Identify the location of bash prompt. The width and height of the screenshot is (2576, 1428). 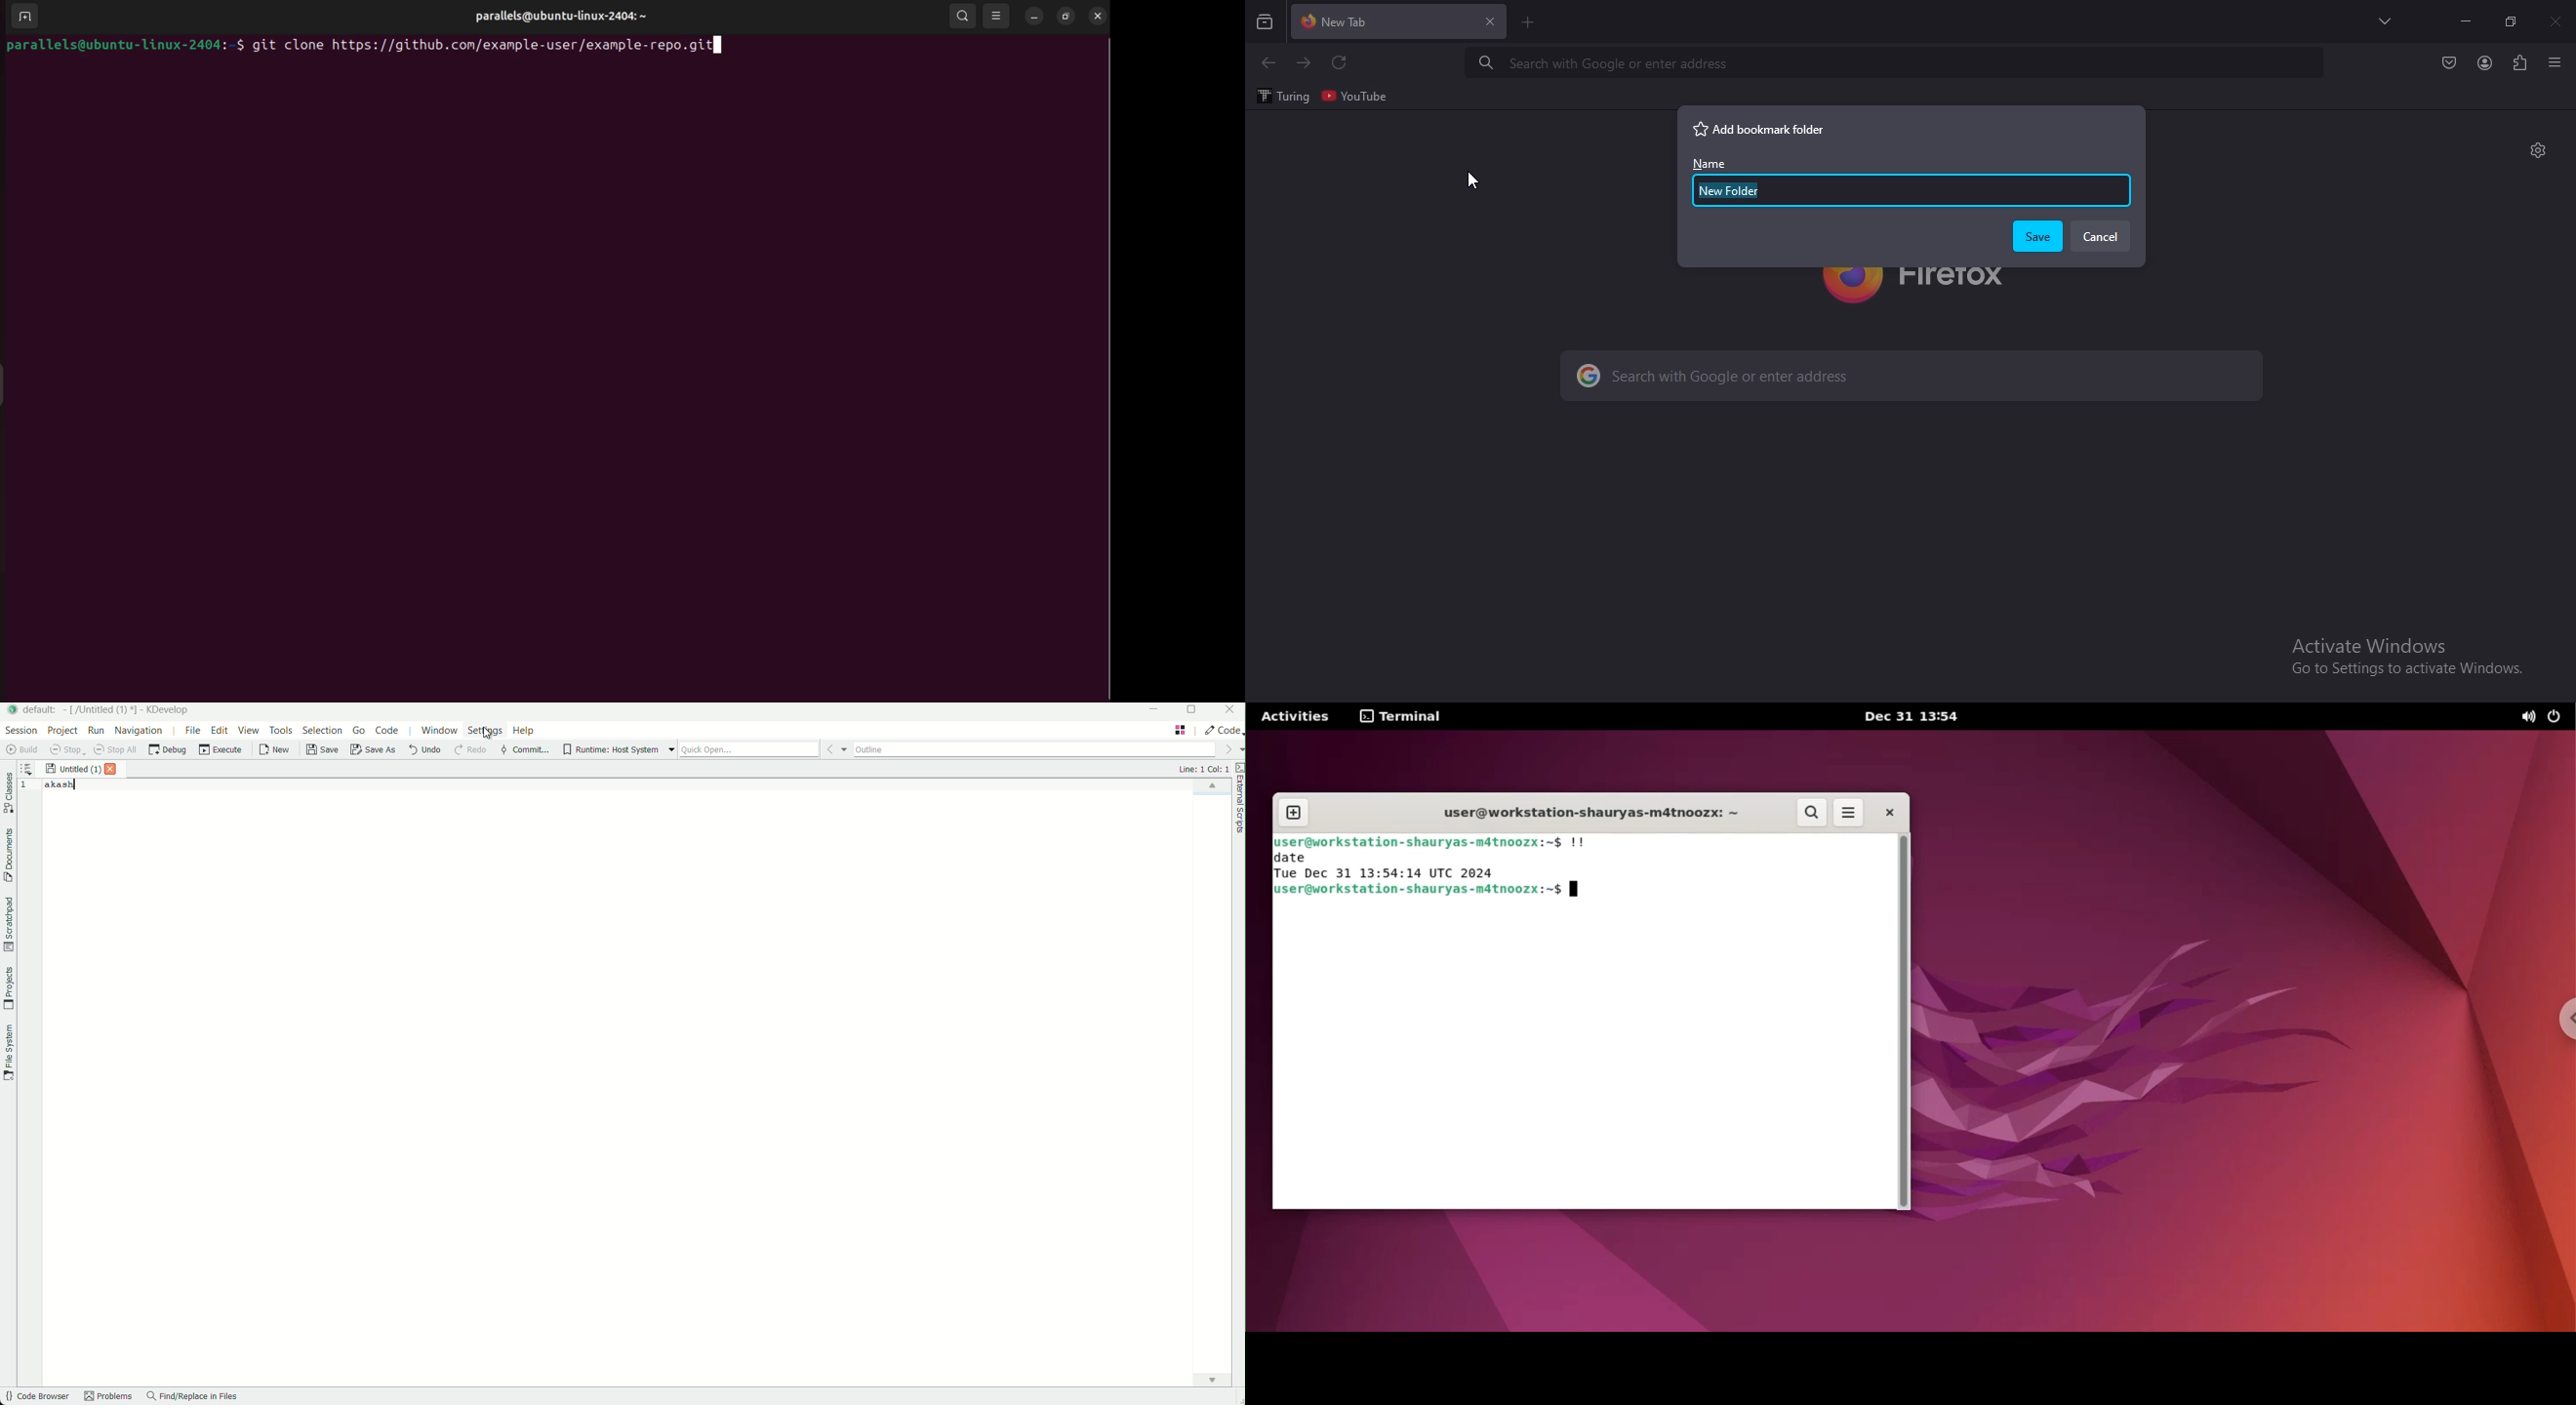
(124, 43).